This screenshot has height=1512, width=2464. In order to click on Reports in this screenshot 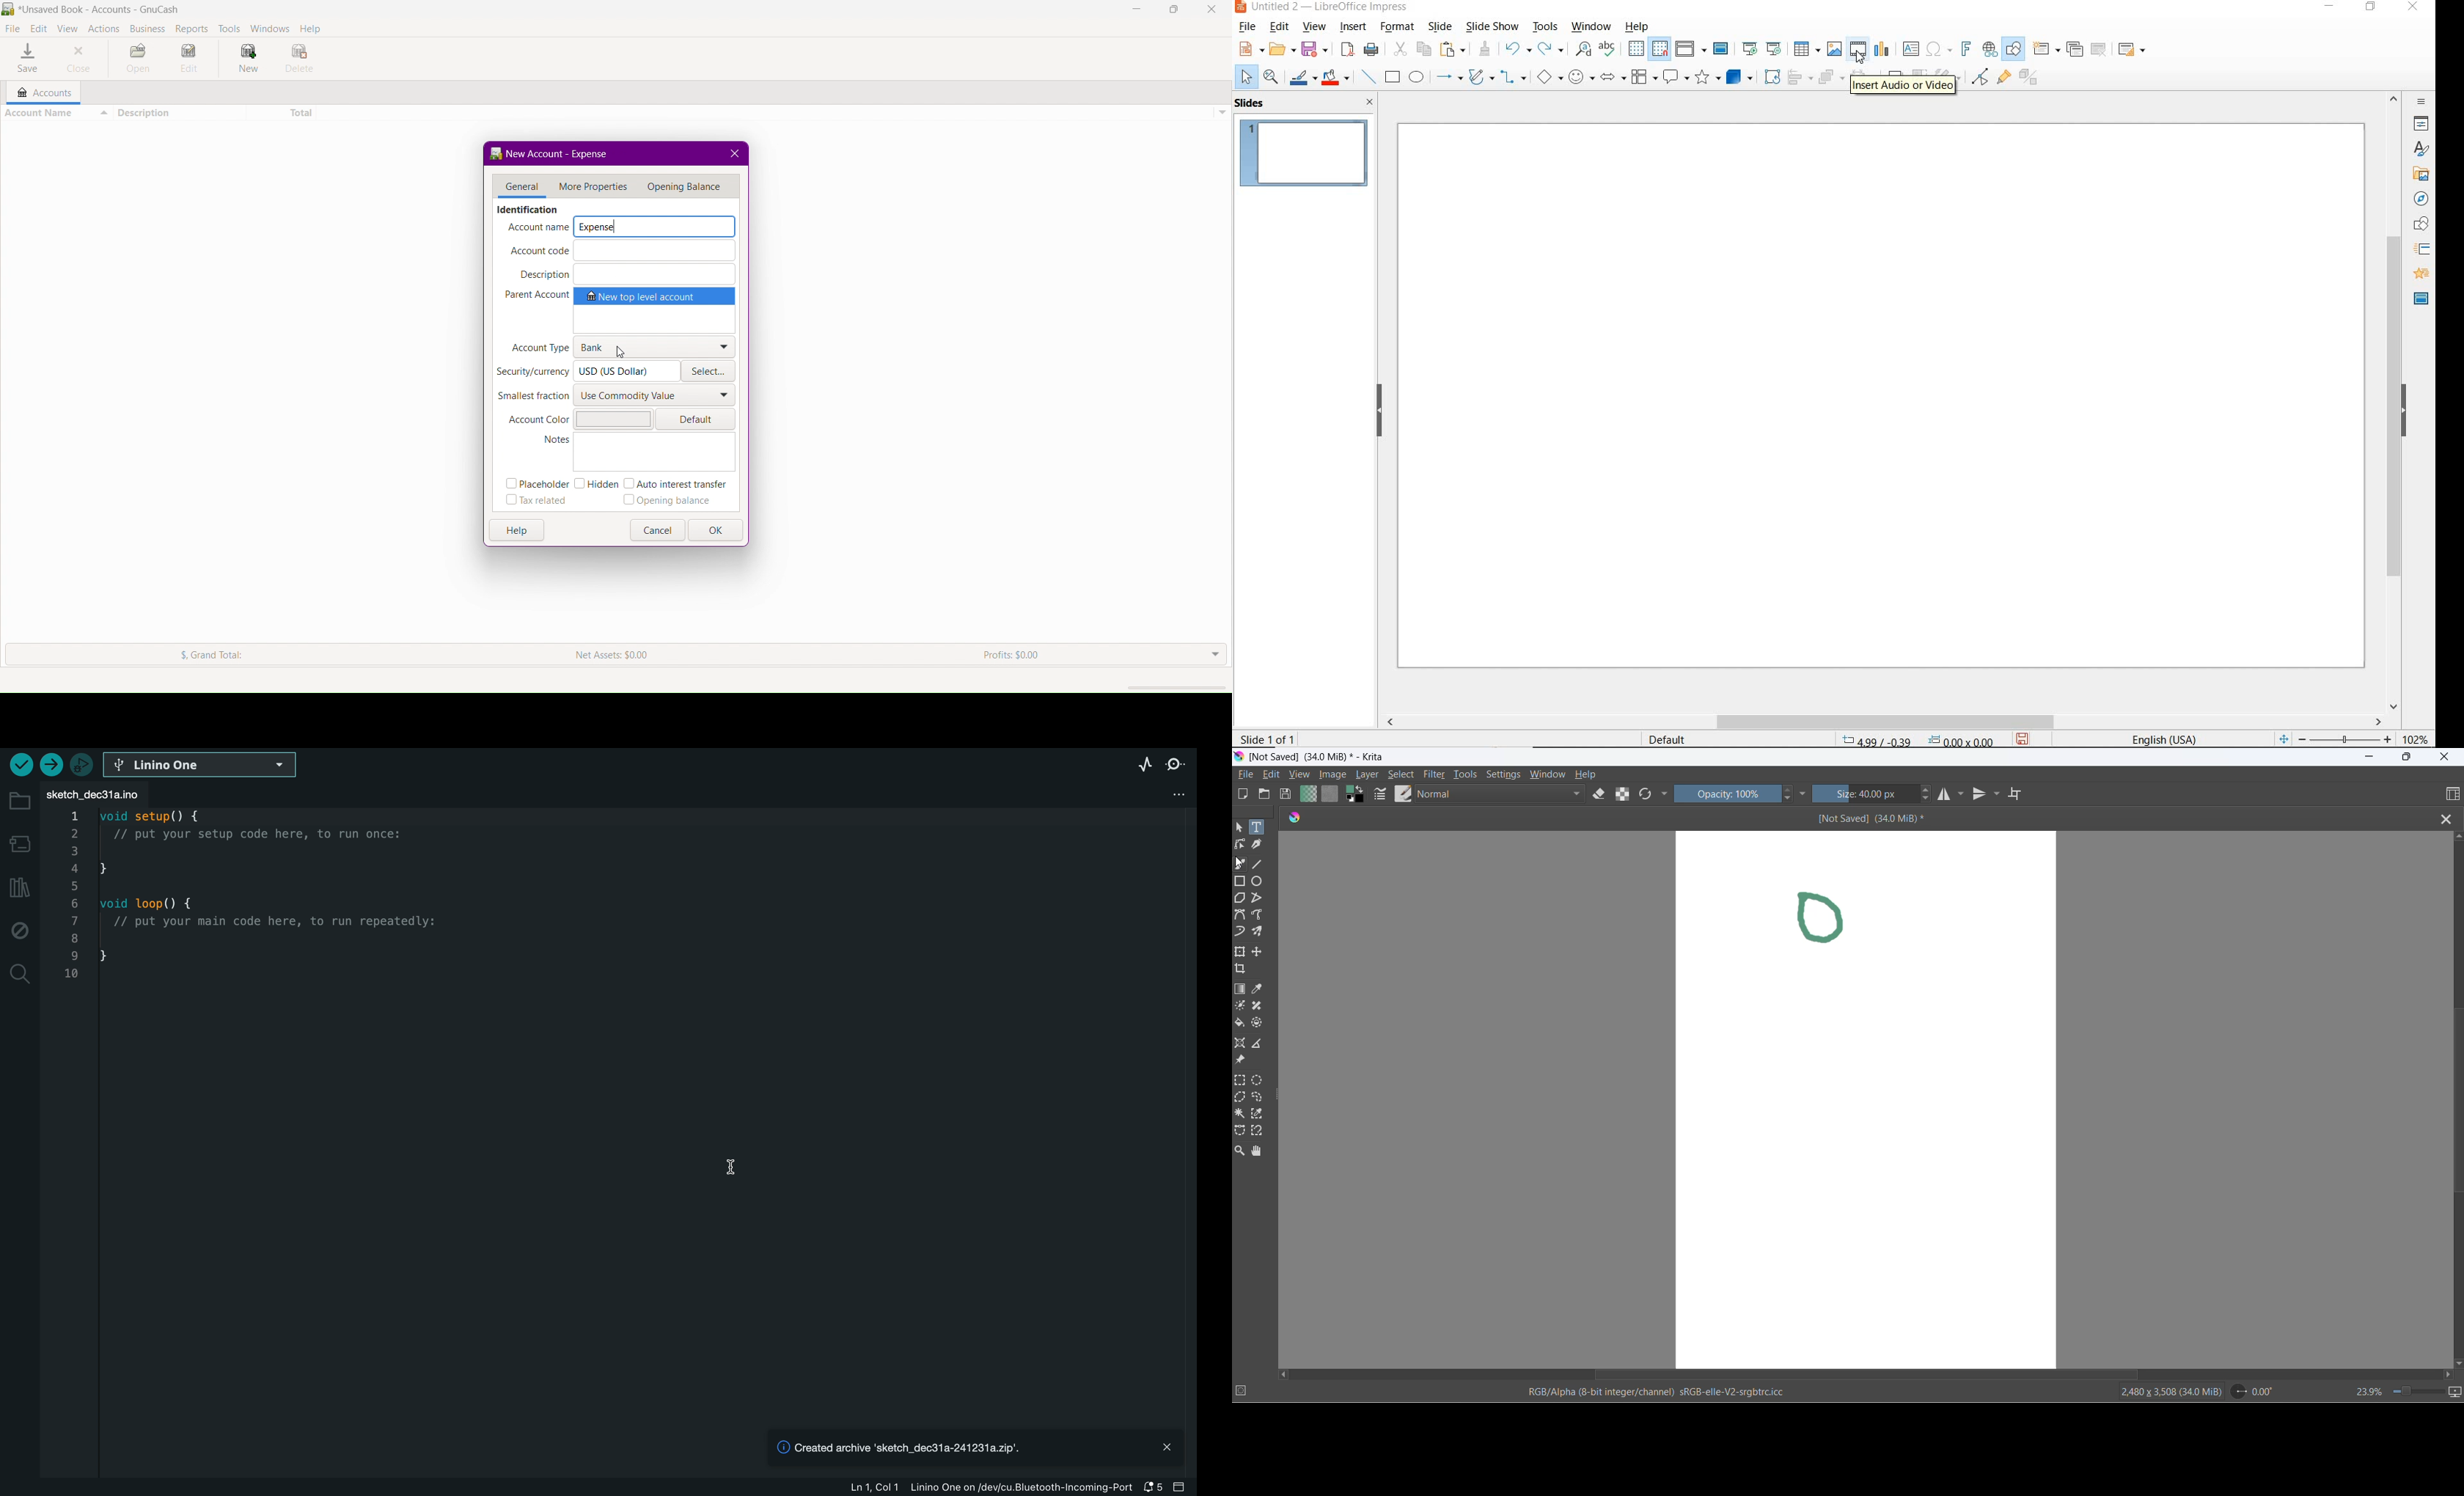, I will do `click(189, 27)`.